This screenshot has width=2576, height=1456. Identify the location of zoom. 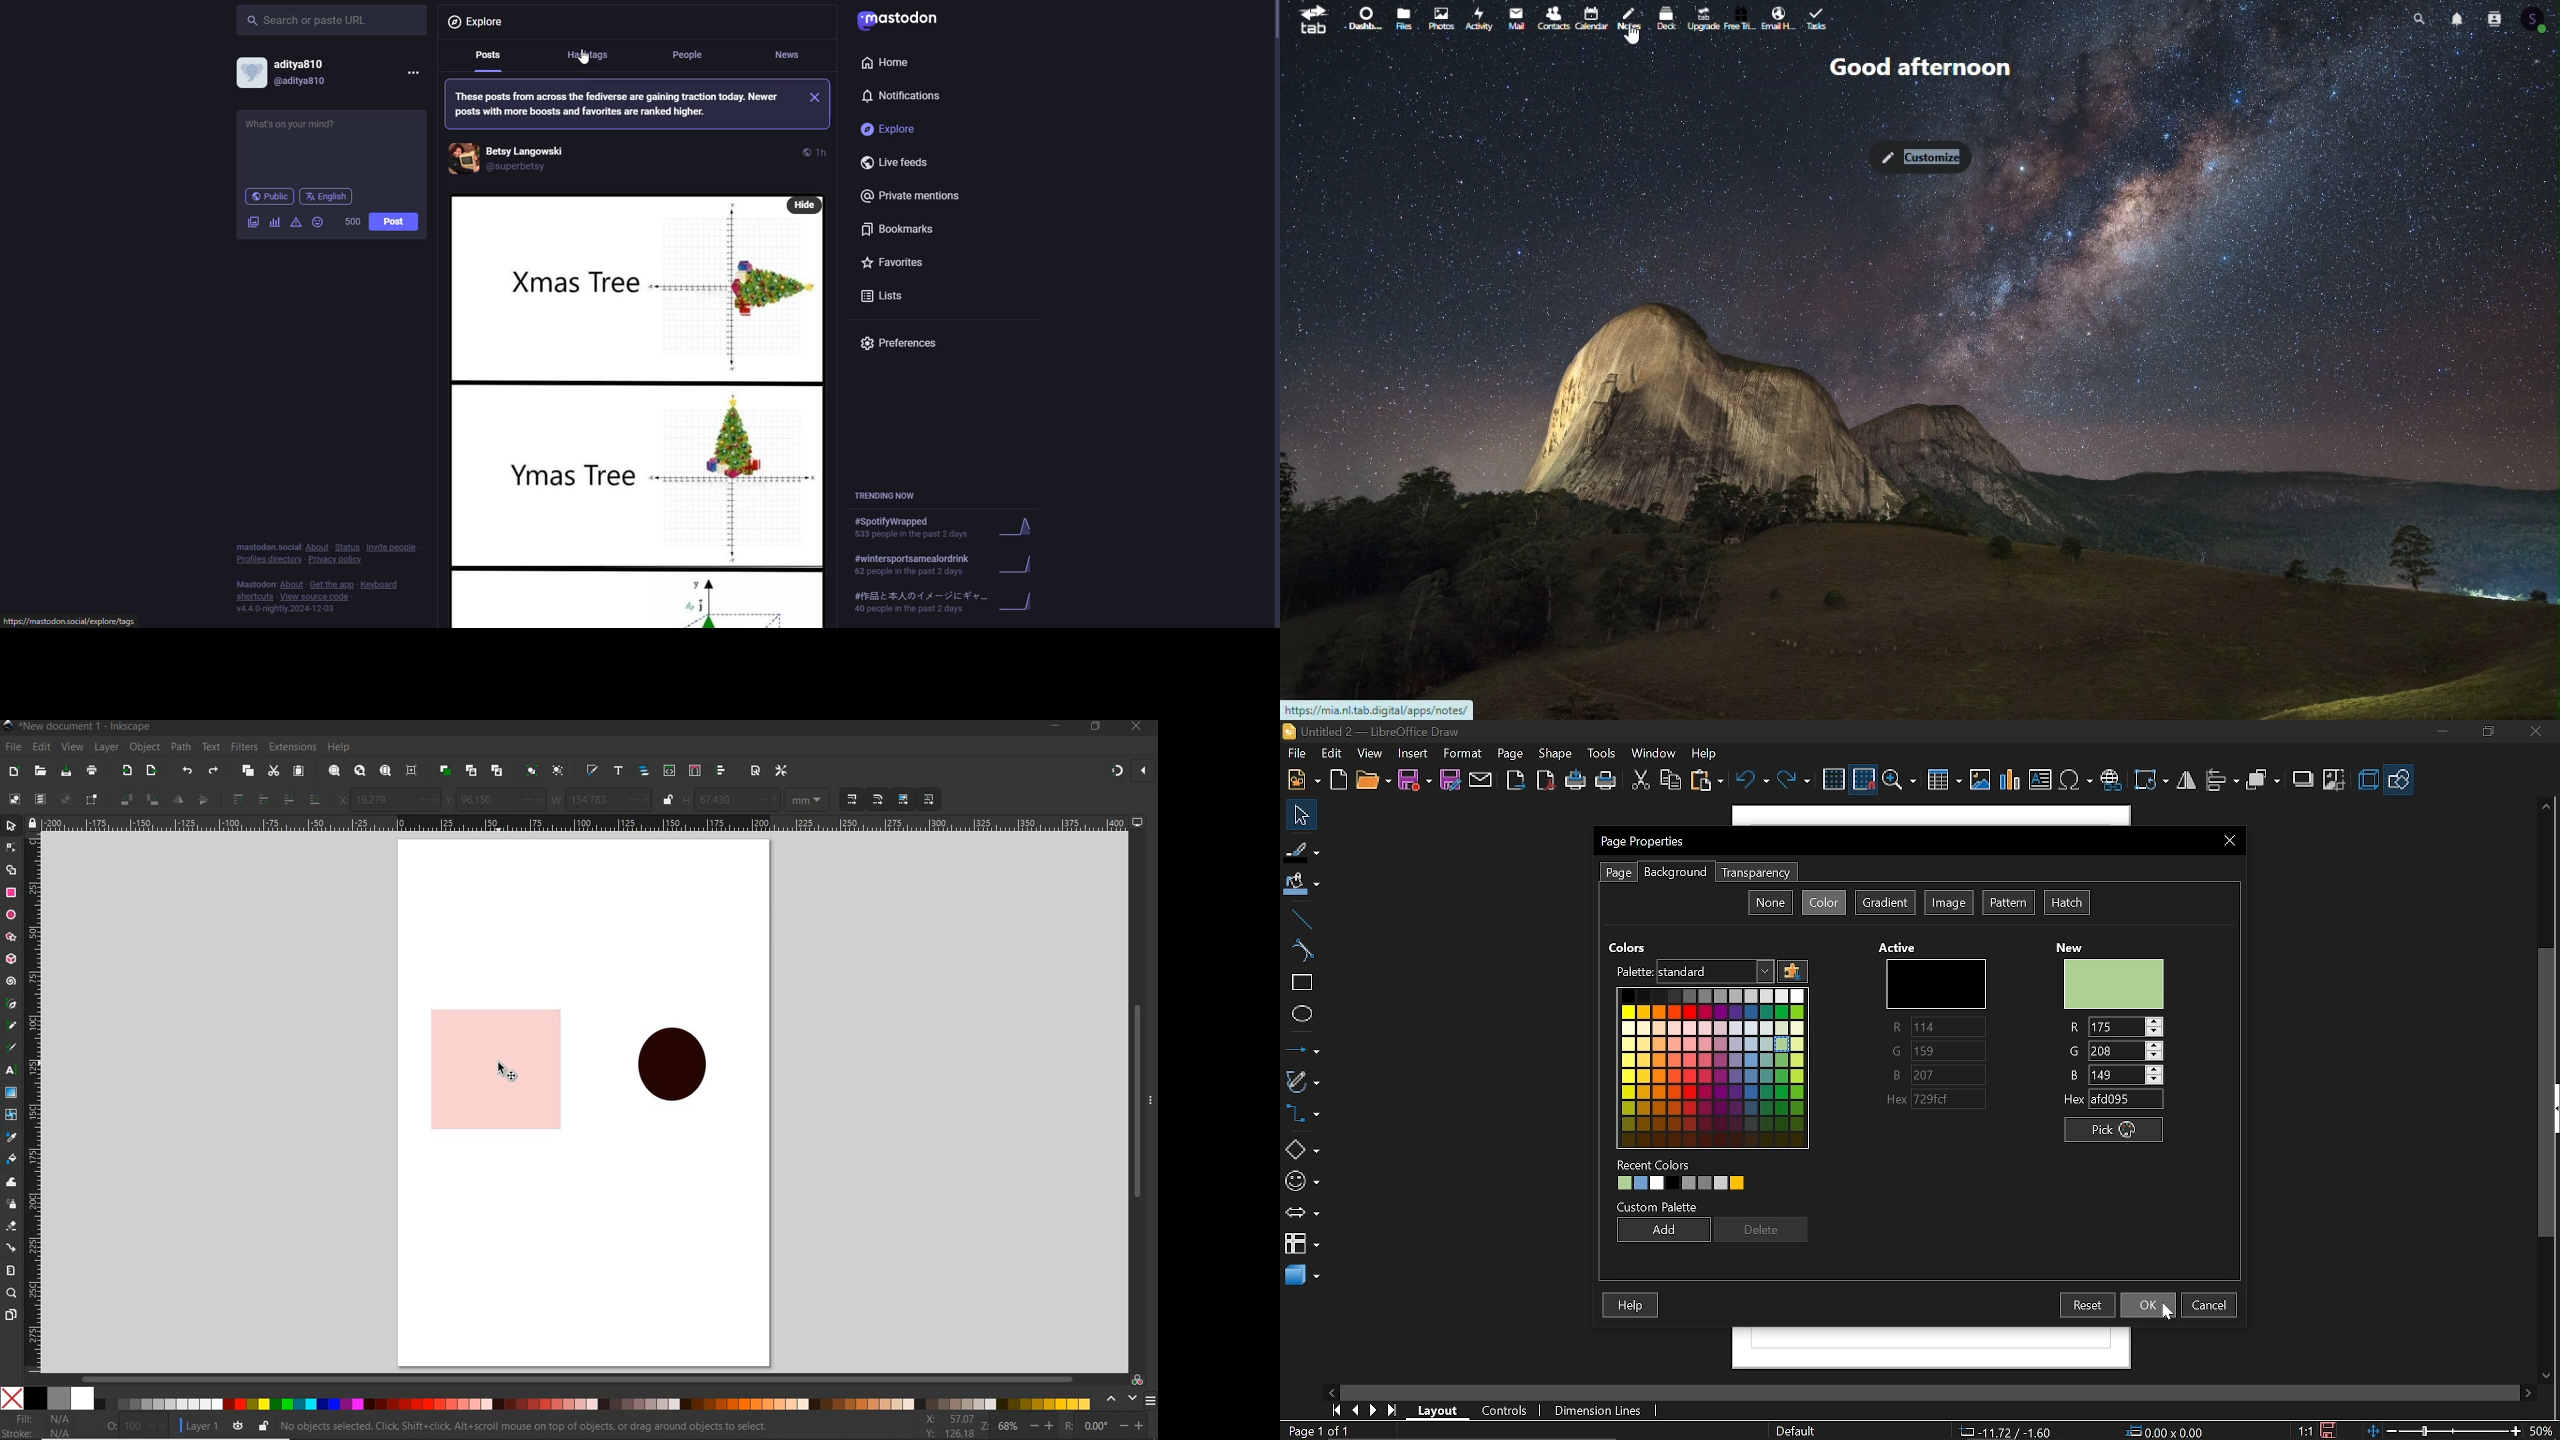
(1025, 1428).